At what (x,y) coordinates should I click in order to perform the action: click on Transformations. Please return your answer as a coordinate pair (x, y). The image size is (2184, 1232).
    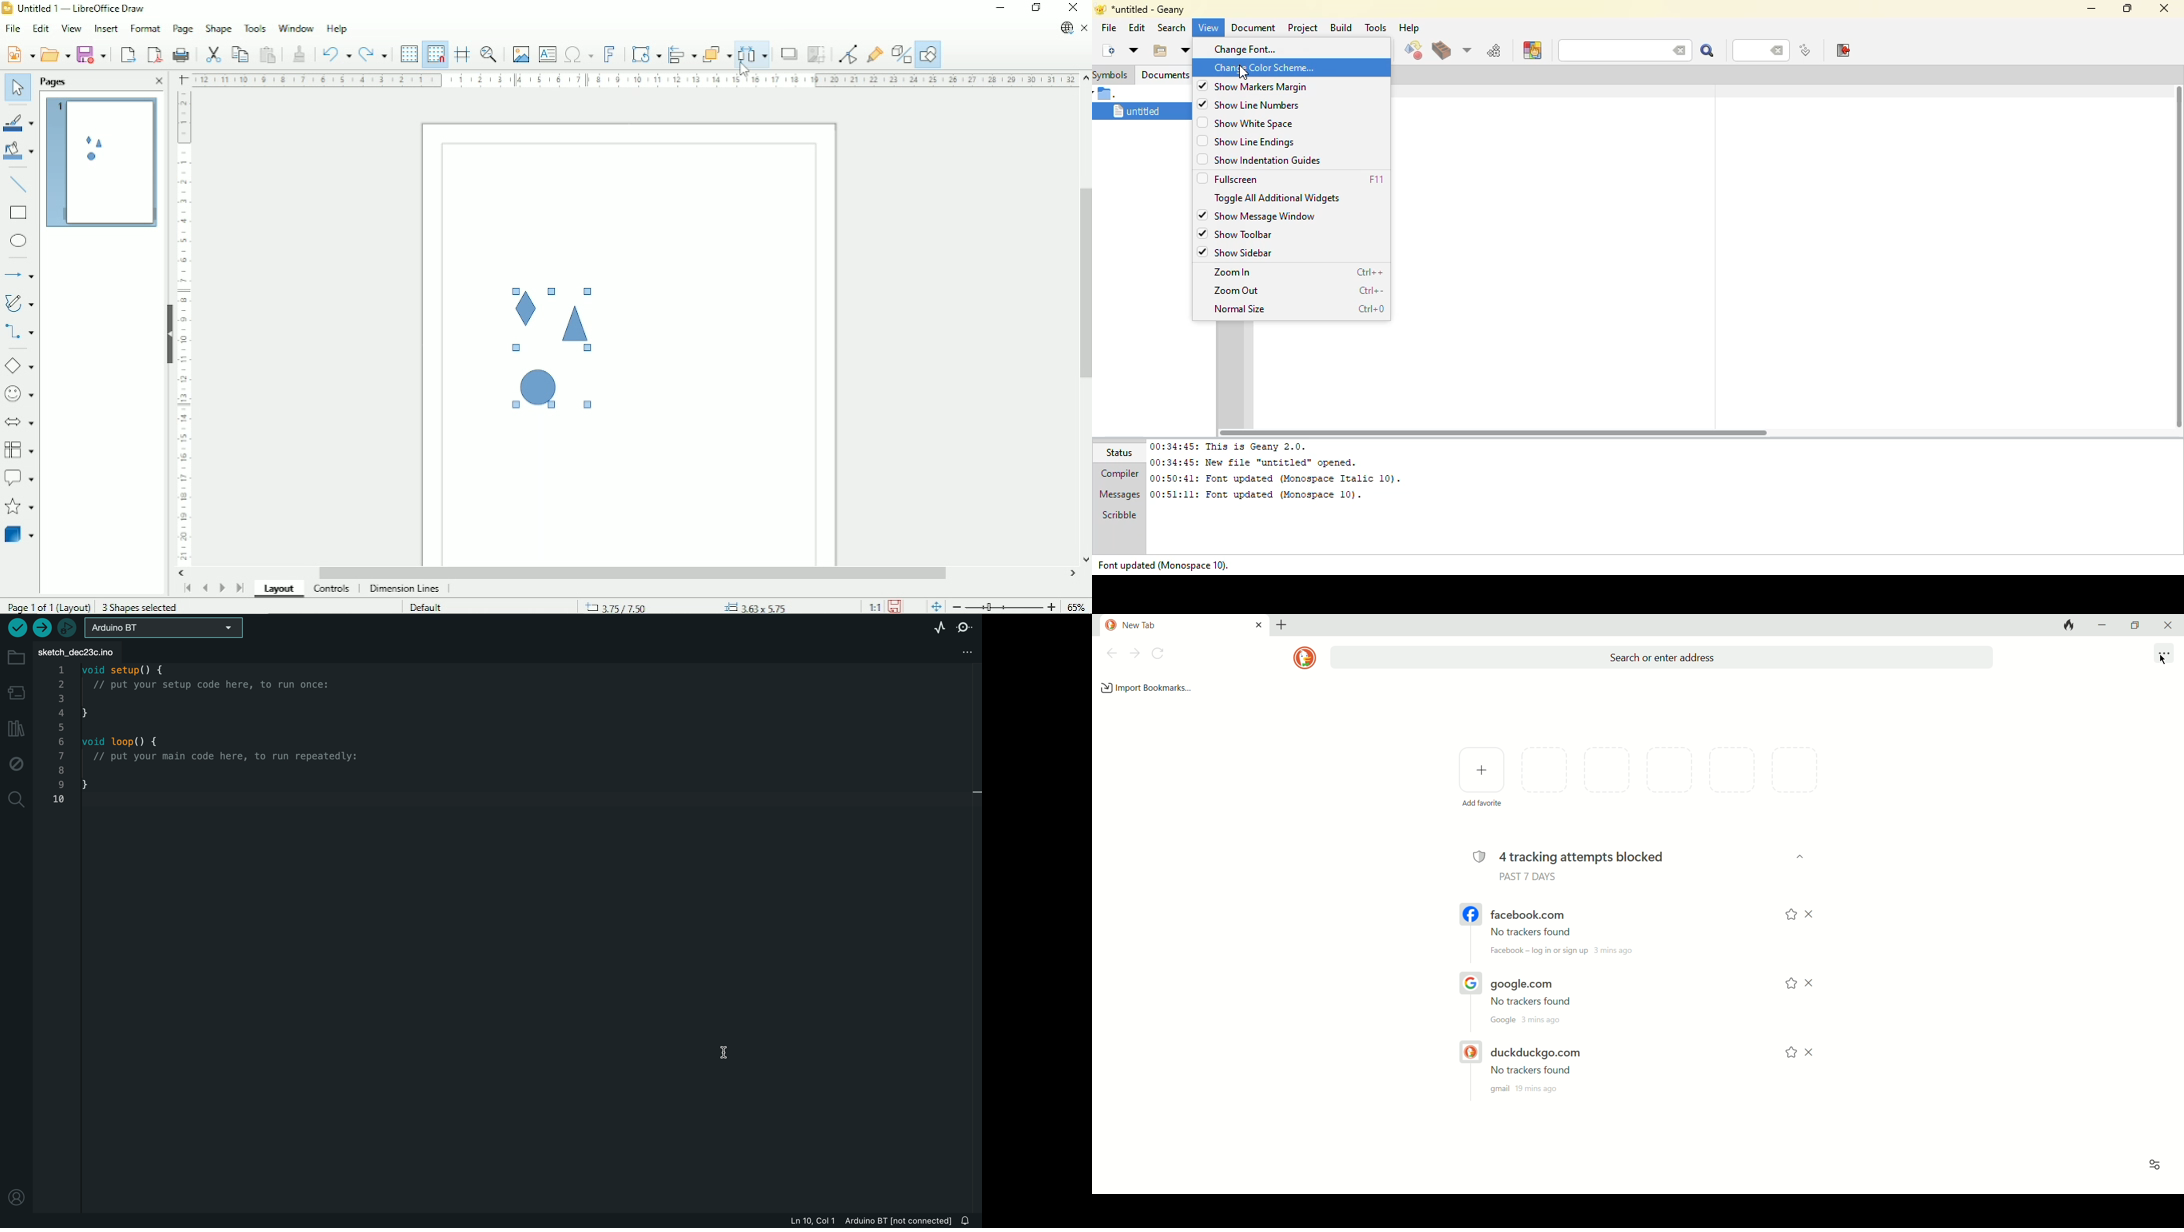
    Looking at the image, I should click on (646, 55).